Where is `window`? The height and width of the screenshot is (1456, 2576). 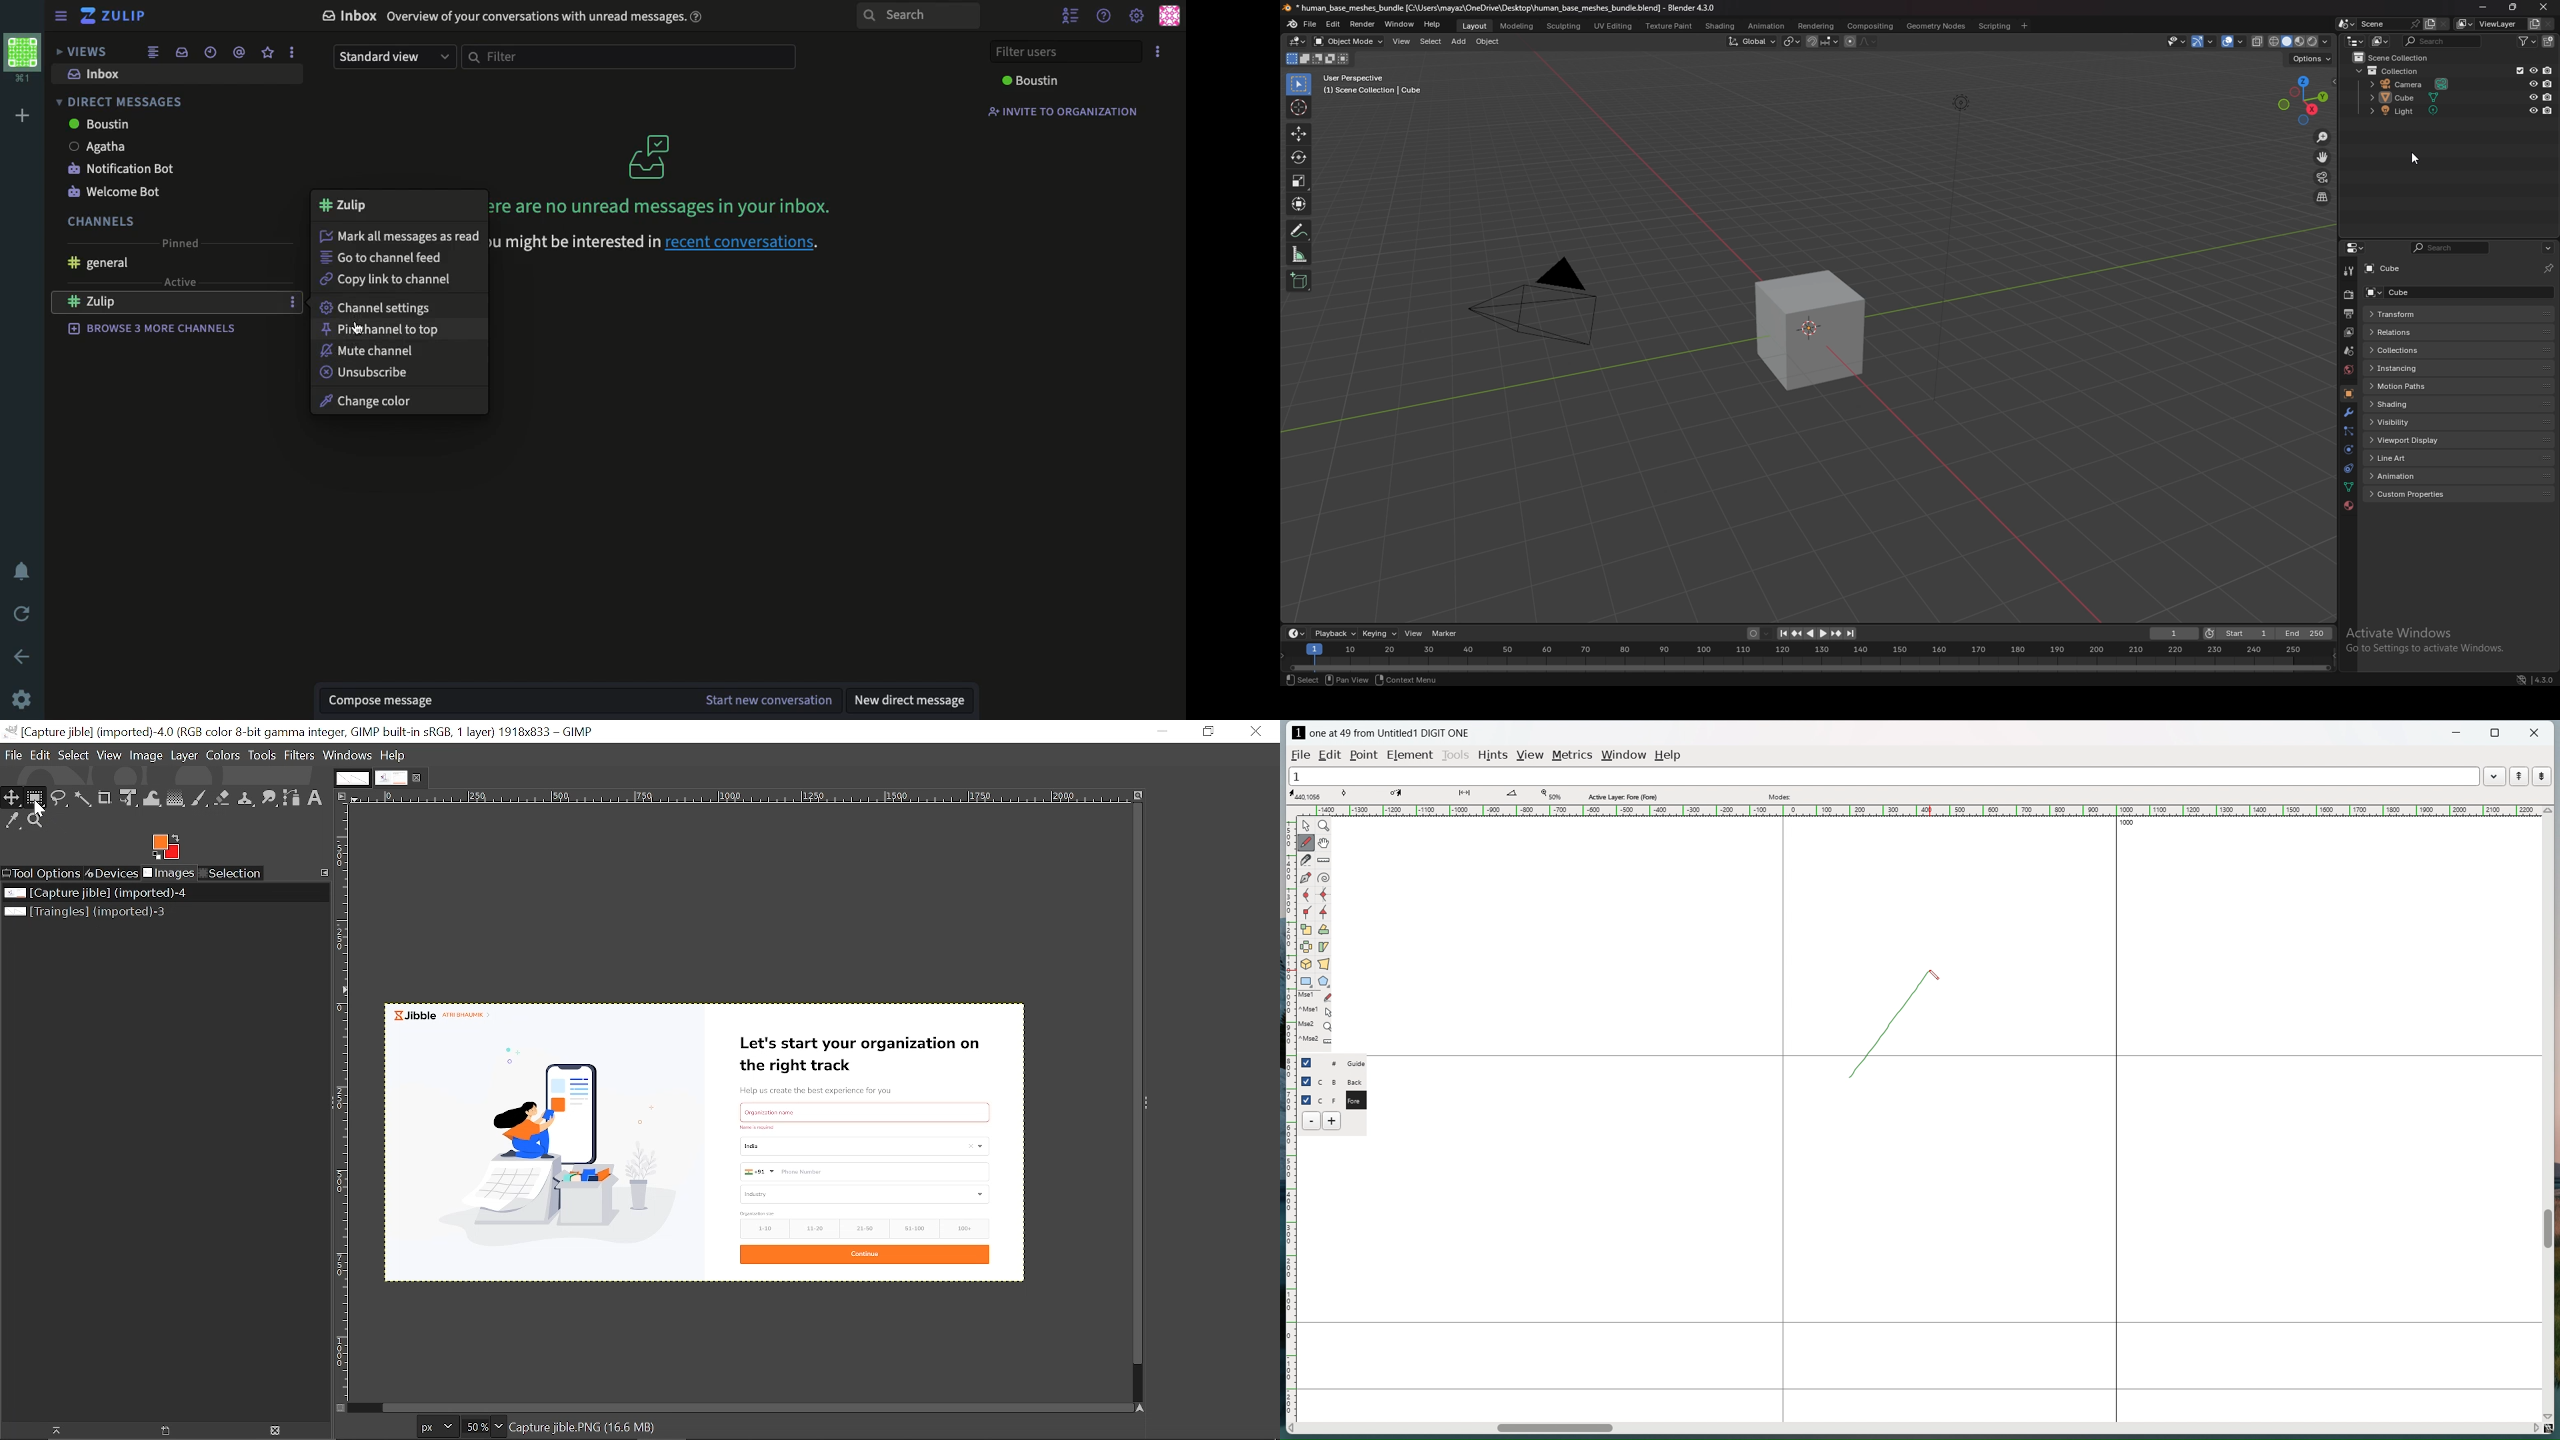
window is located at coordinates (1625, 755).